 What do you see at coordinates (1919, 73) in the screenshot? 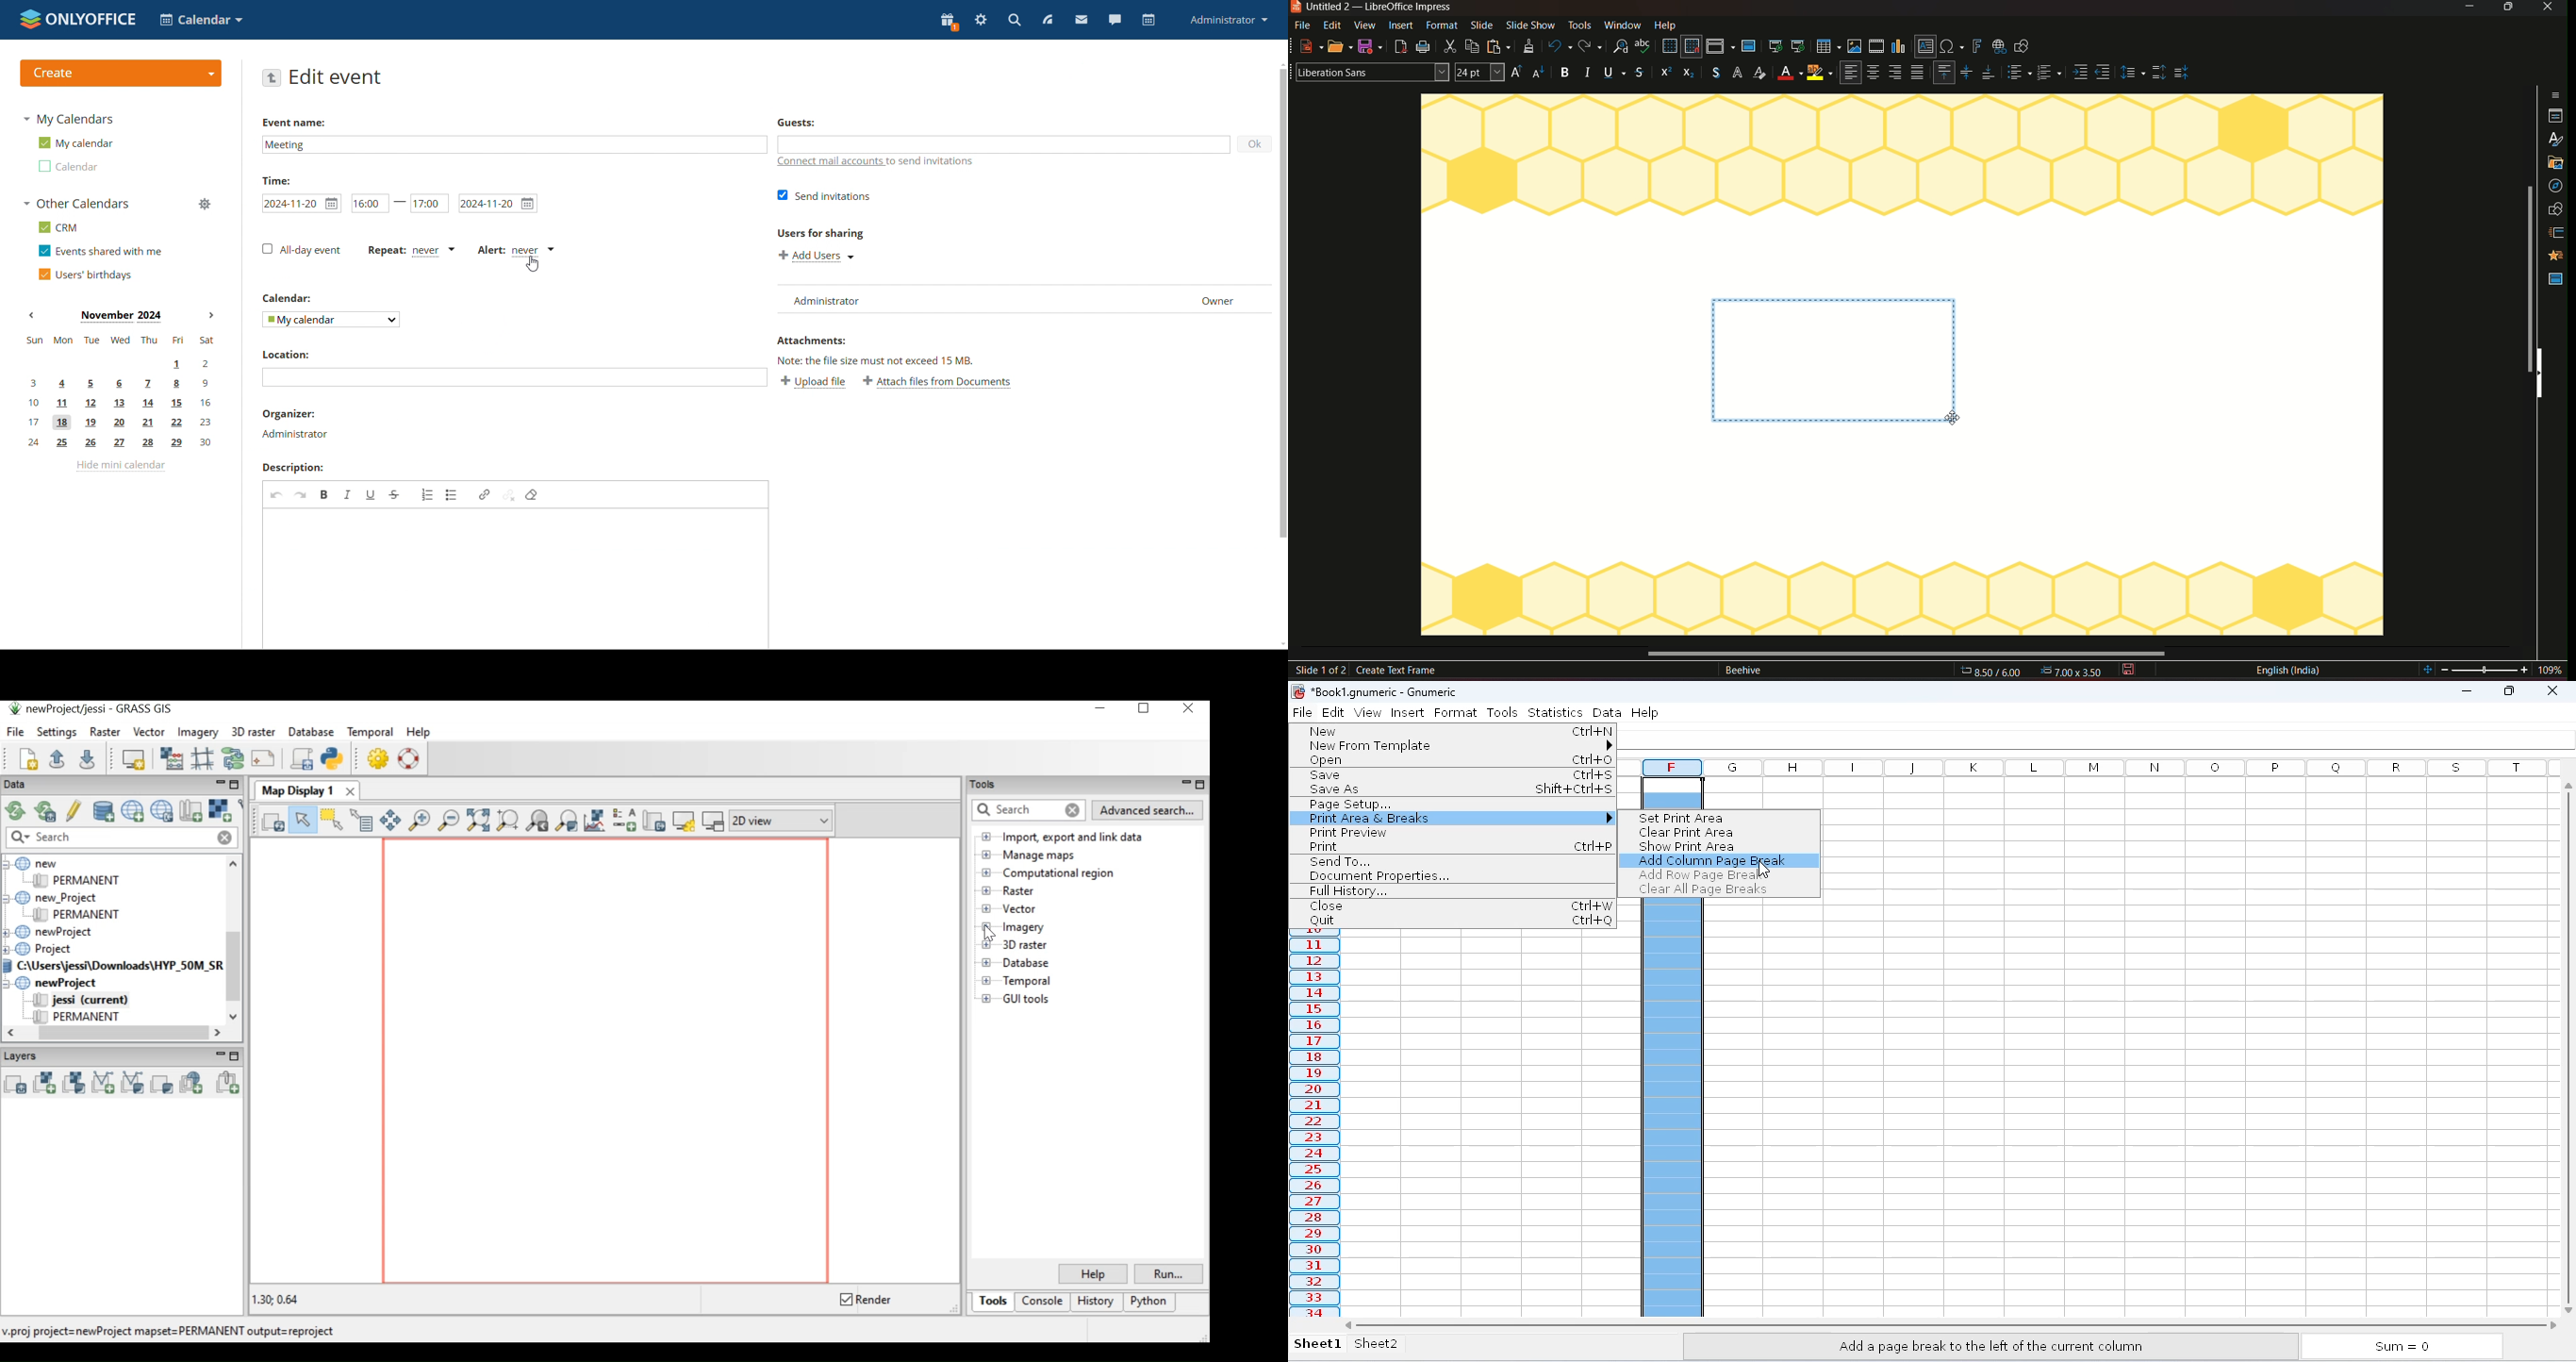
I see `paragraph` at bounding box center [1919, 73].